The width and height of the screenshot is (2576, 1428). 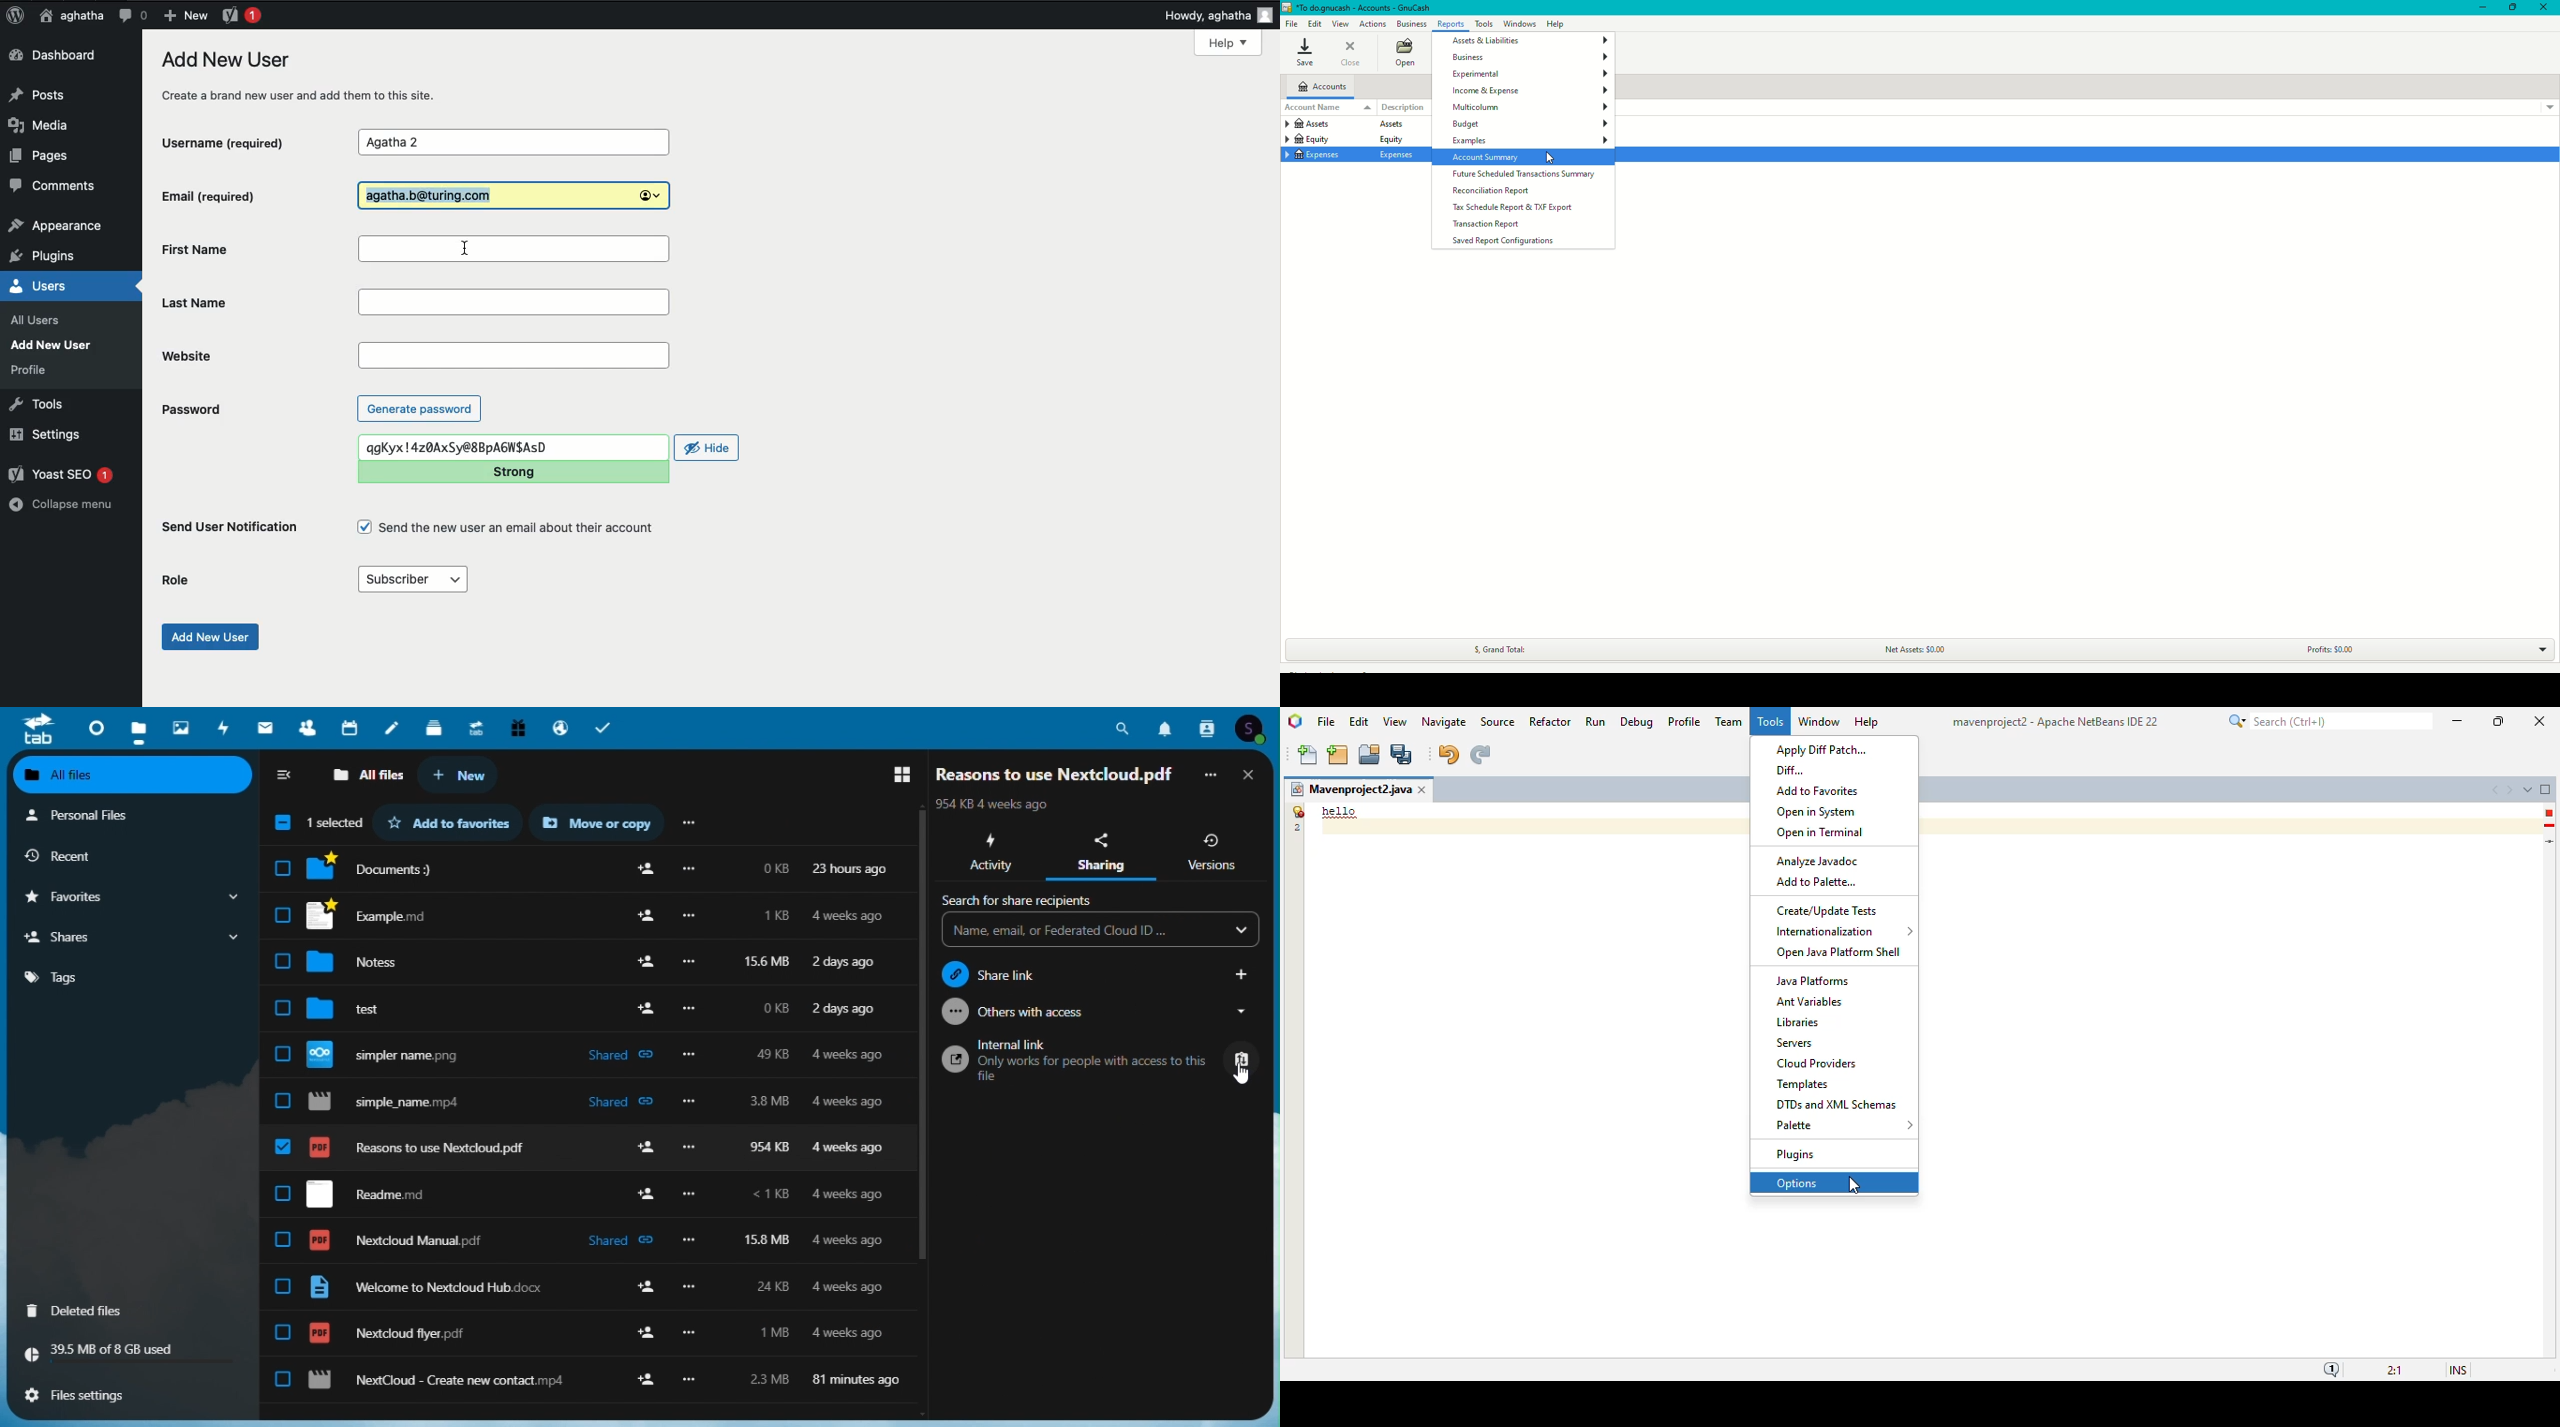 What do you see at coordinates (426, 1288) in the screenshot?
I see `welcome to nextcloud hub.docx` at bounding box center [426, 1288].